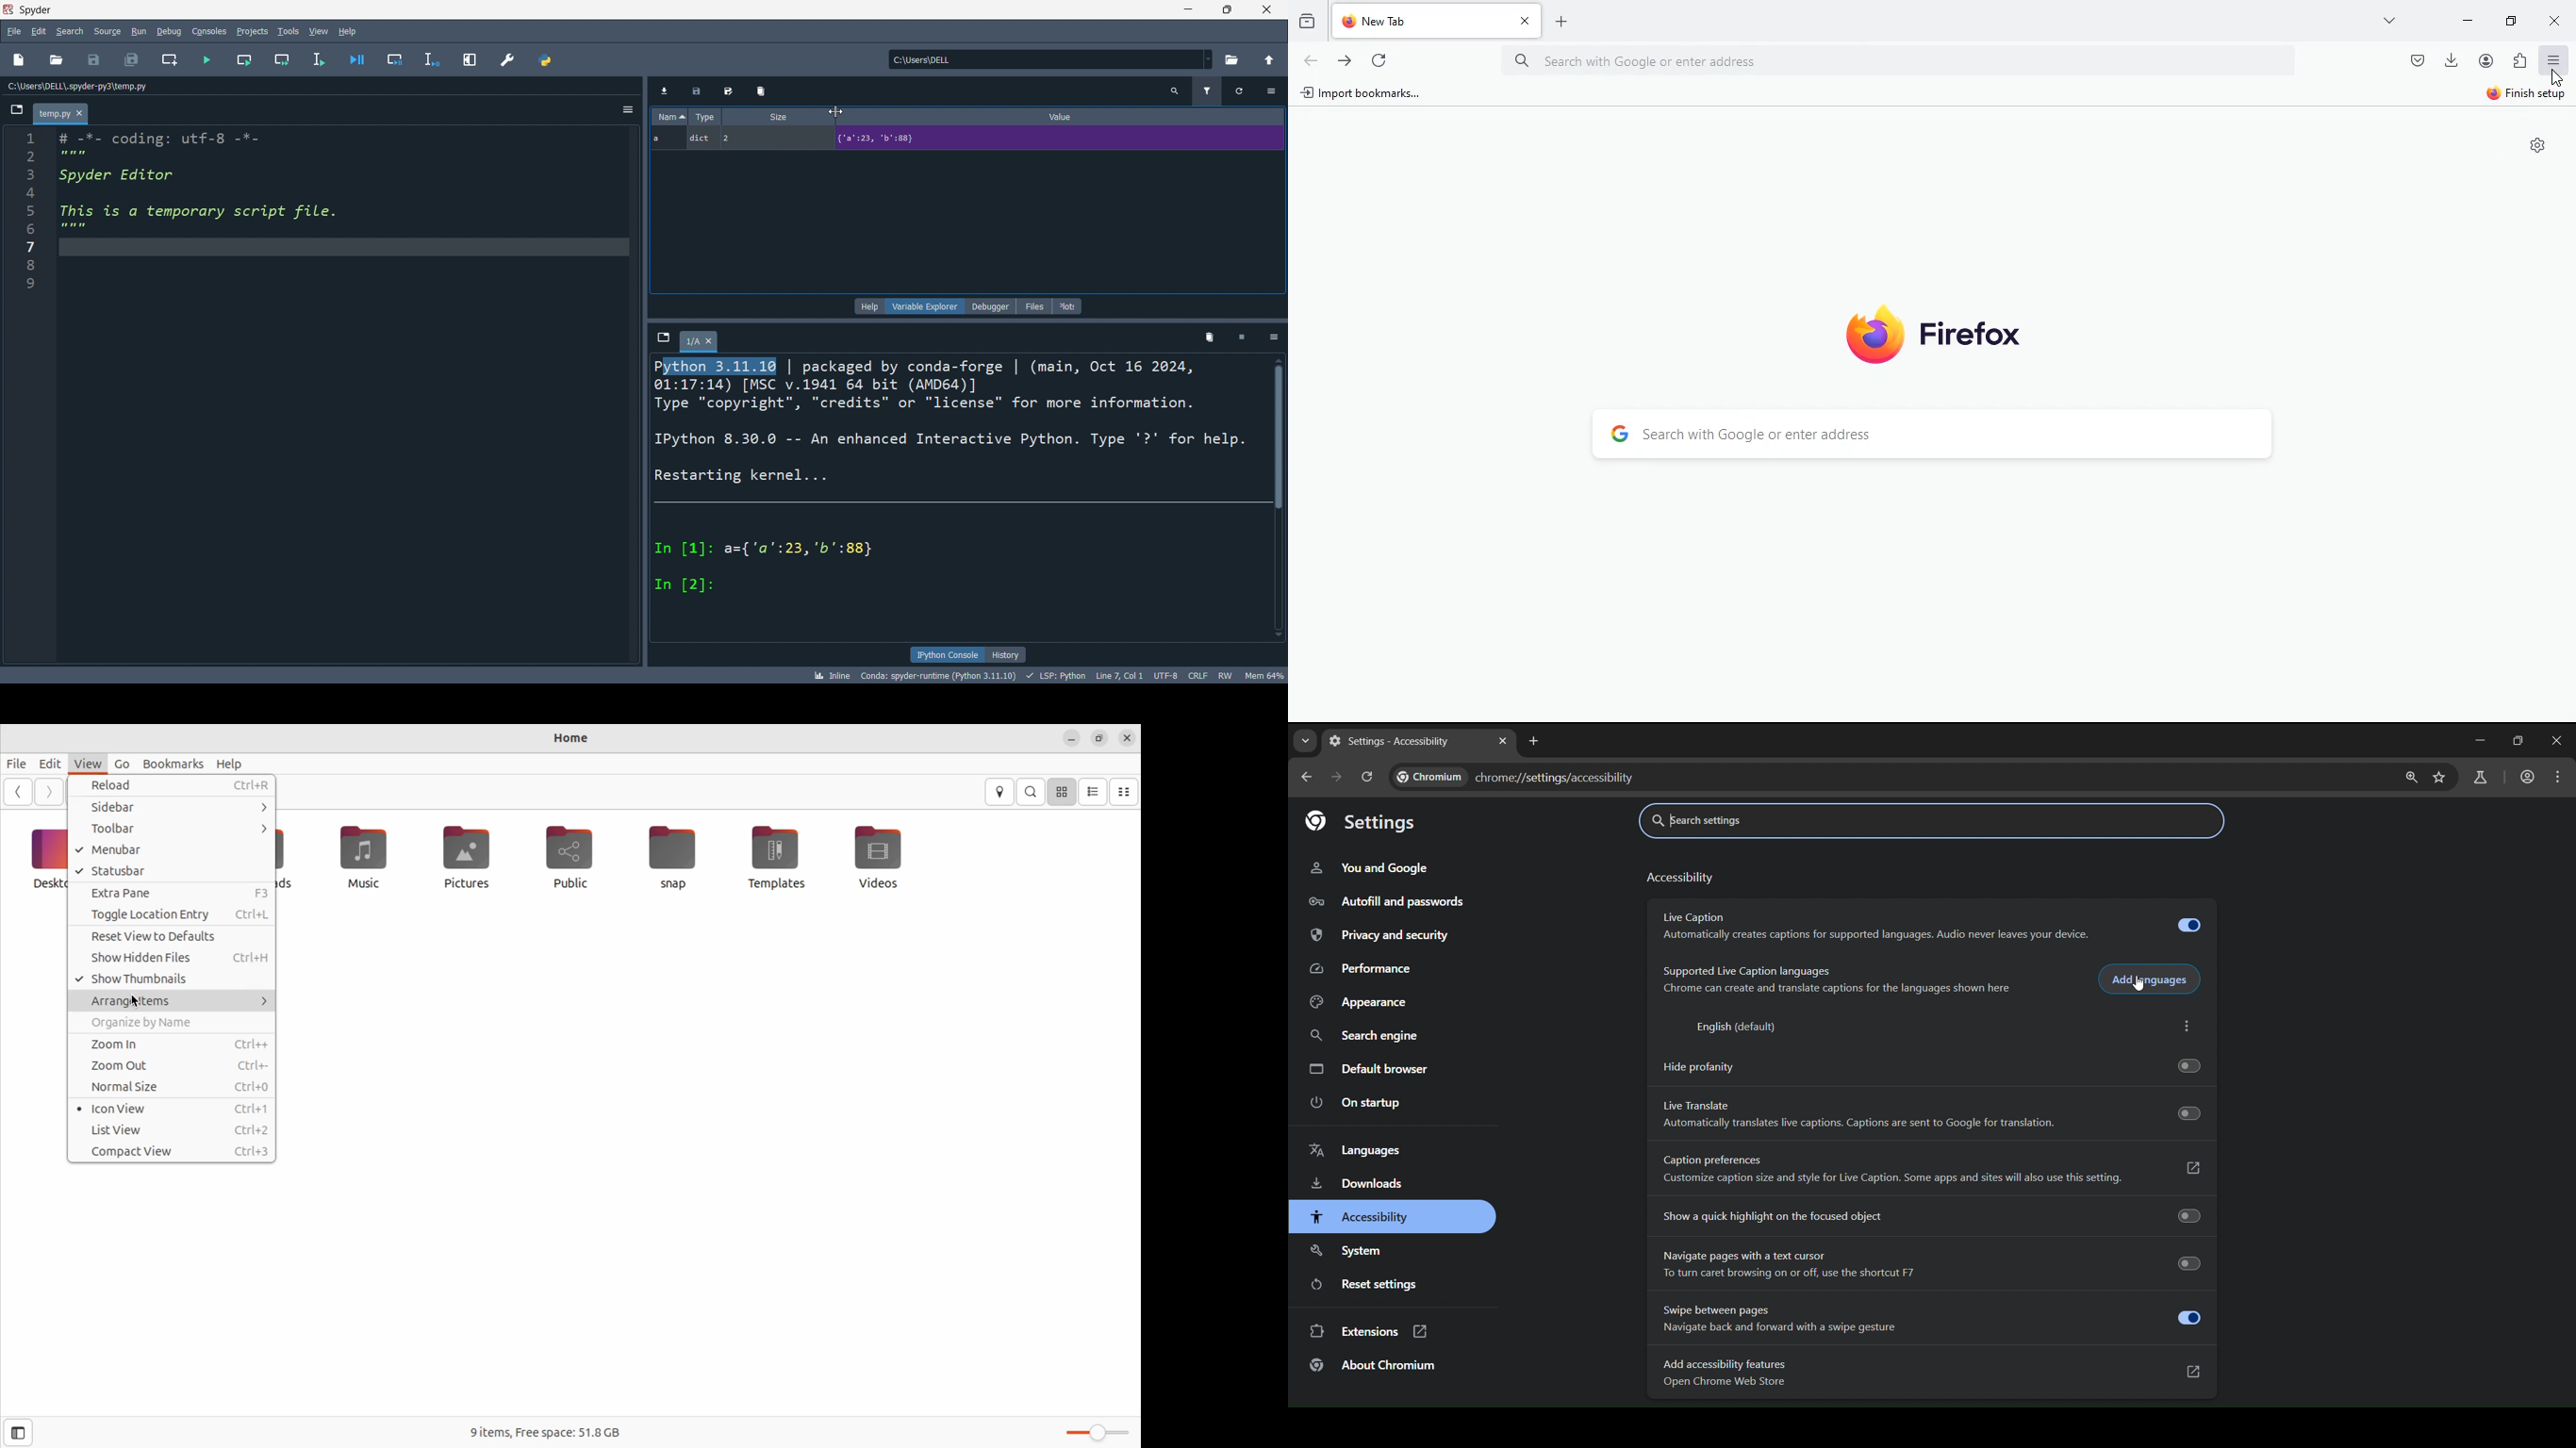 Image resolution: width=2576 pixels, height=1456 pixels. I want to click on variable explorer pane, so click(969, 223).